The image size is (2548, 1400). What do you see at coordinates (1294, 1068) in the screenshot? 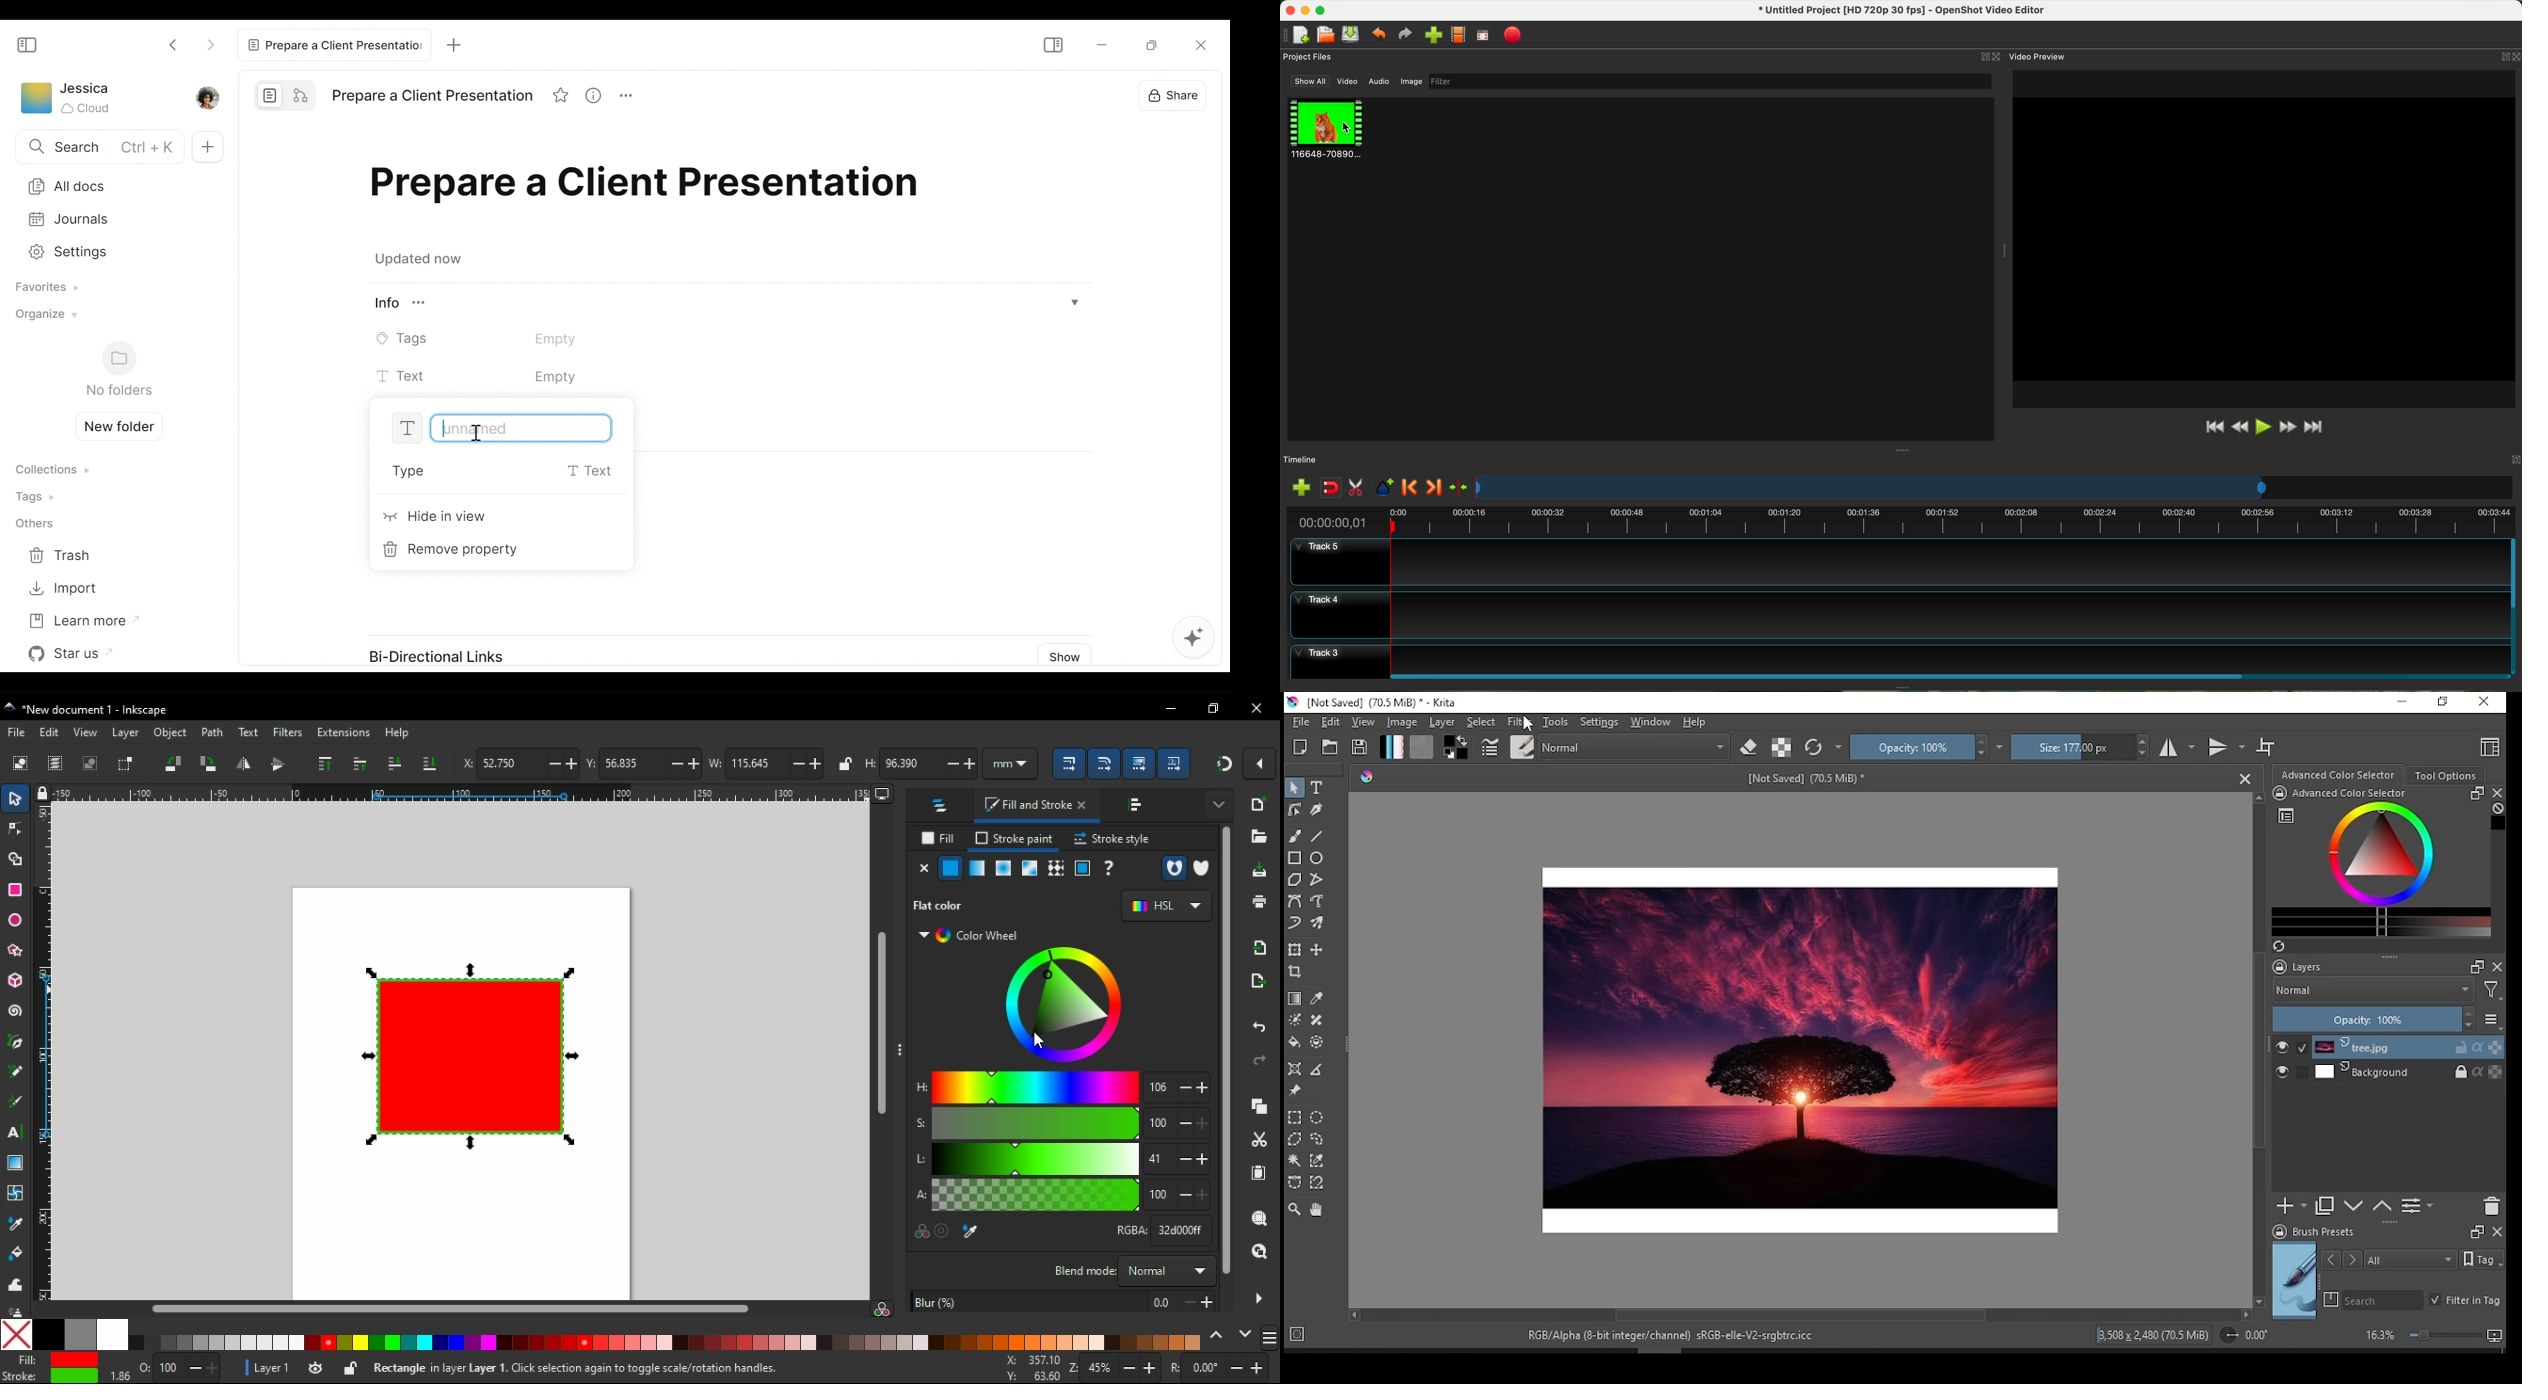
I see `assistant tool` at bounding box center [1294, 1068].